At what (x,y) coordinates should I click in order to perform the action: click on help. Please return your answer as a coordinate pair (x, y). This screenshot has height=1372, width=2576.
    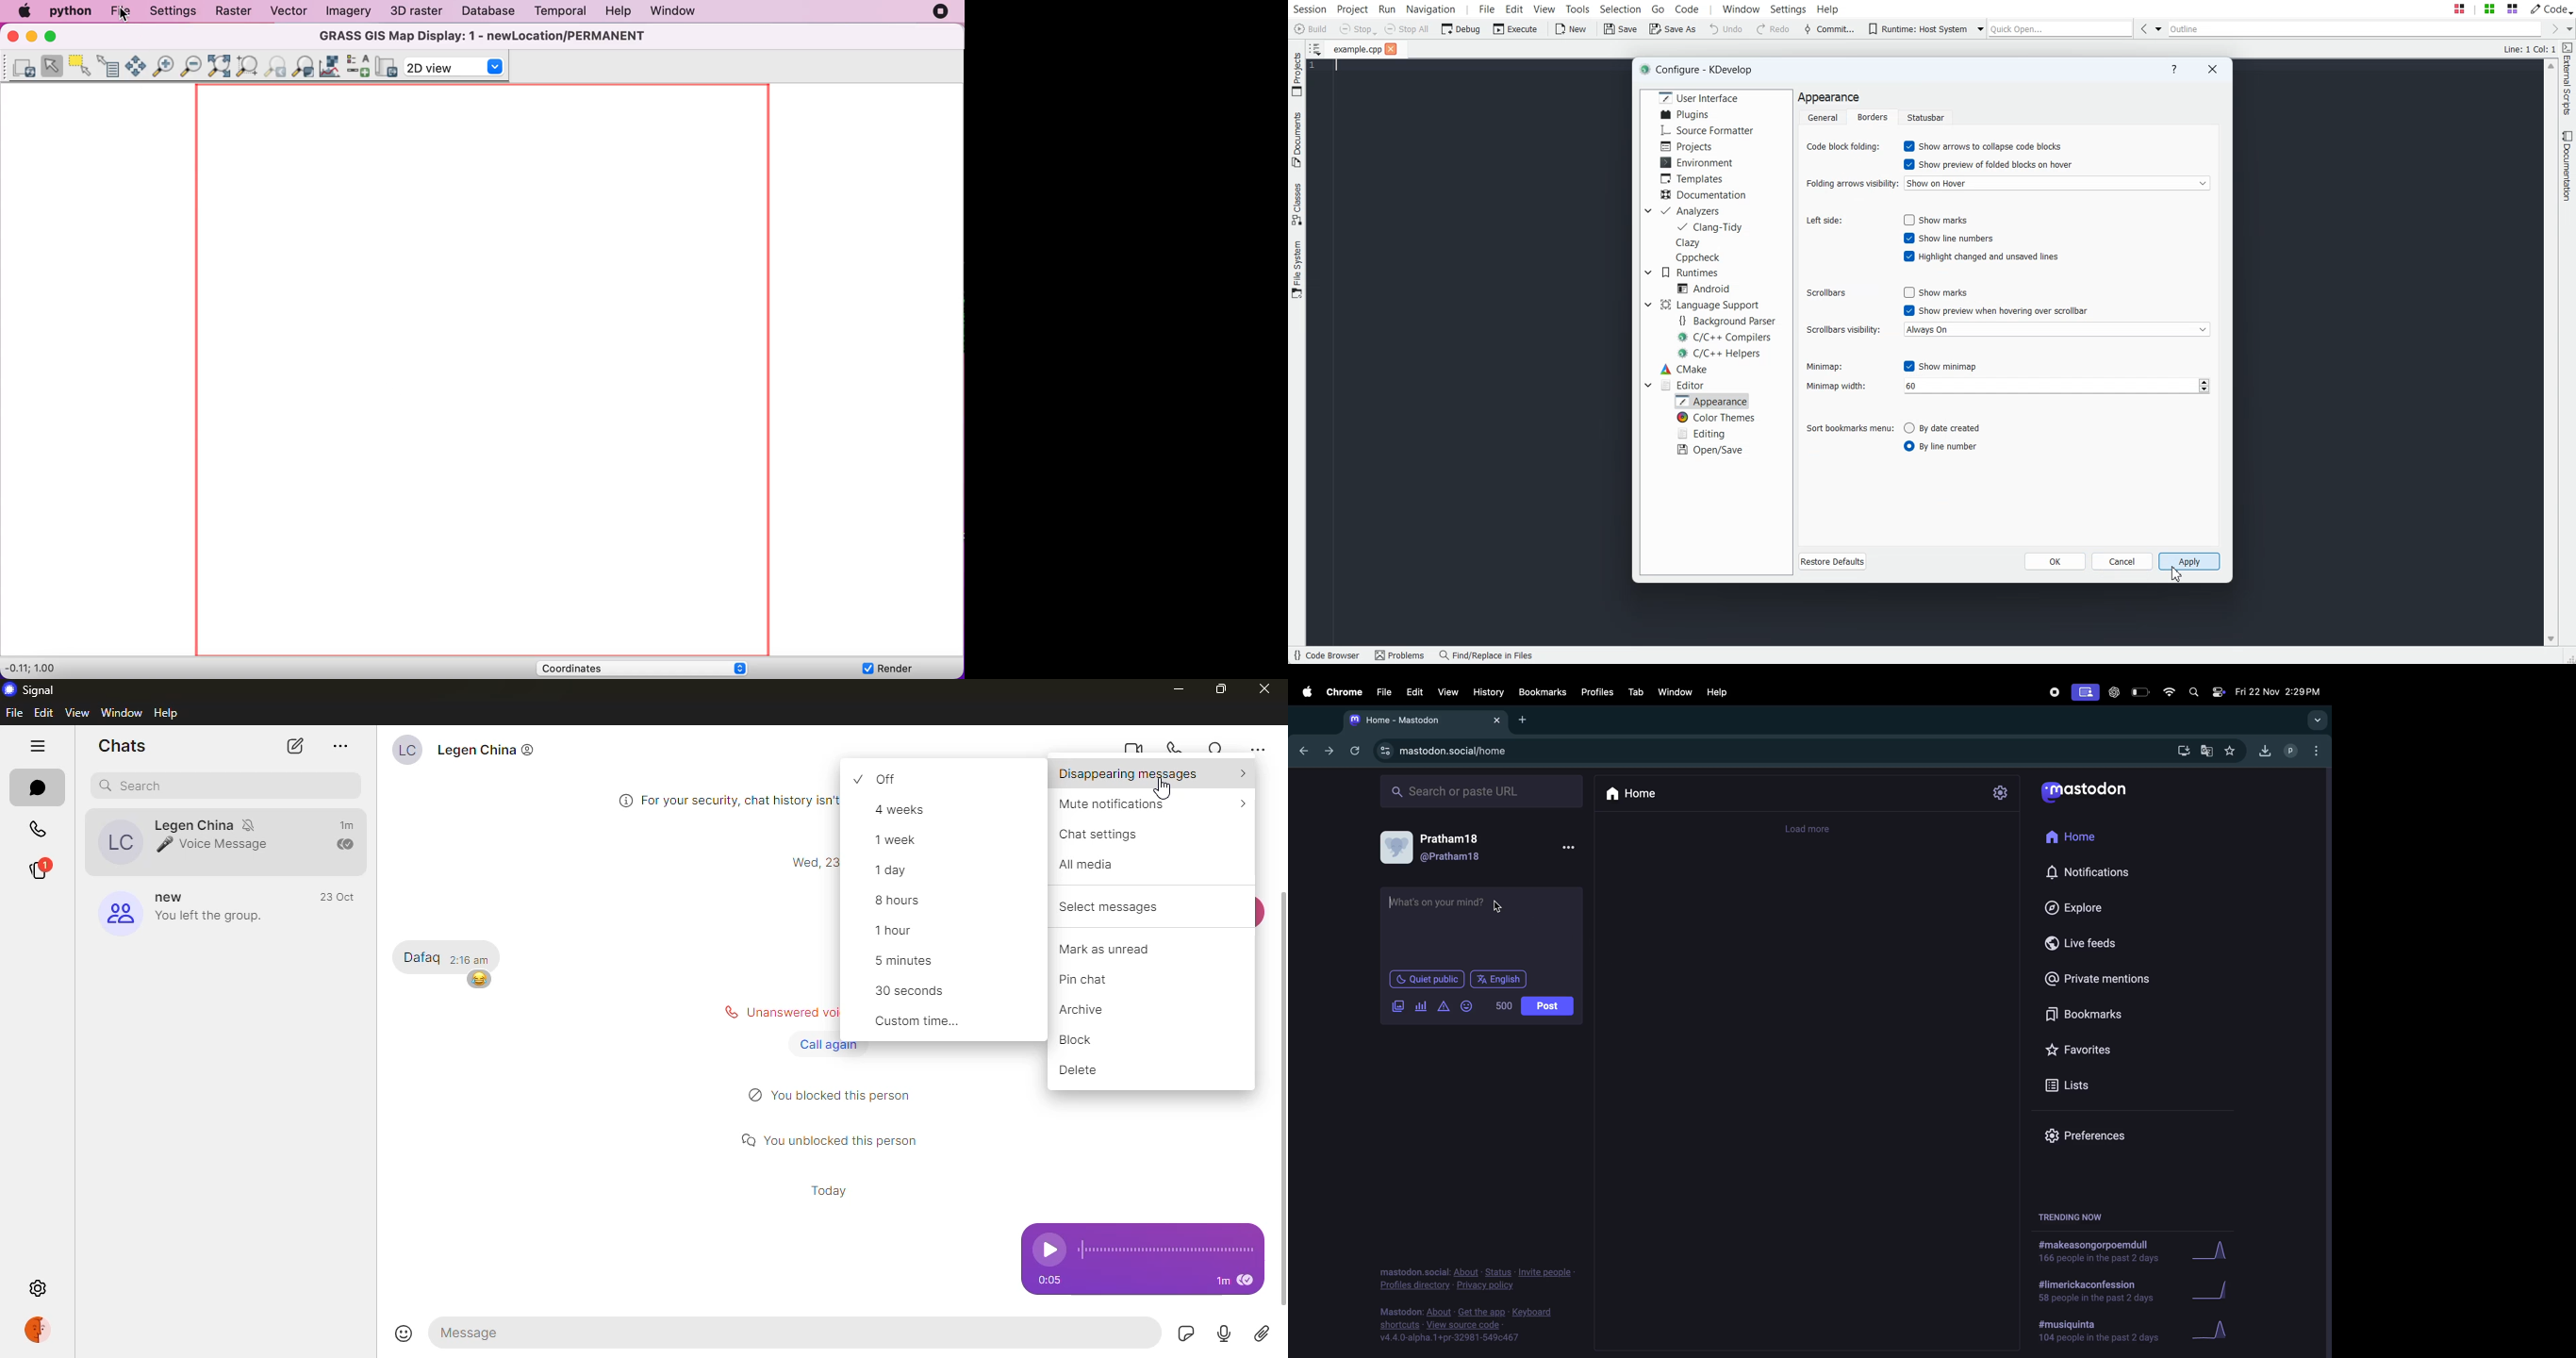
    Looking at the image, I should click on (168, 713).